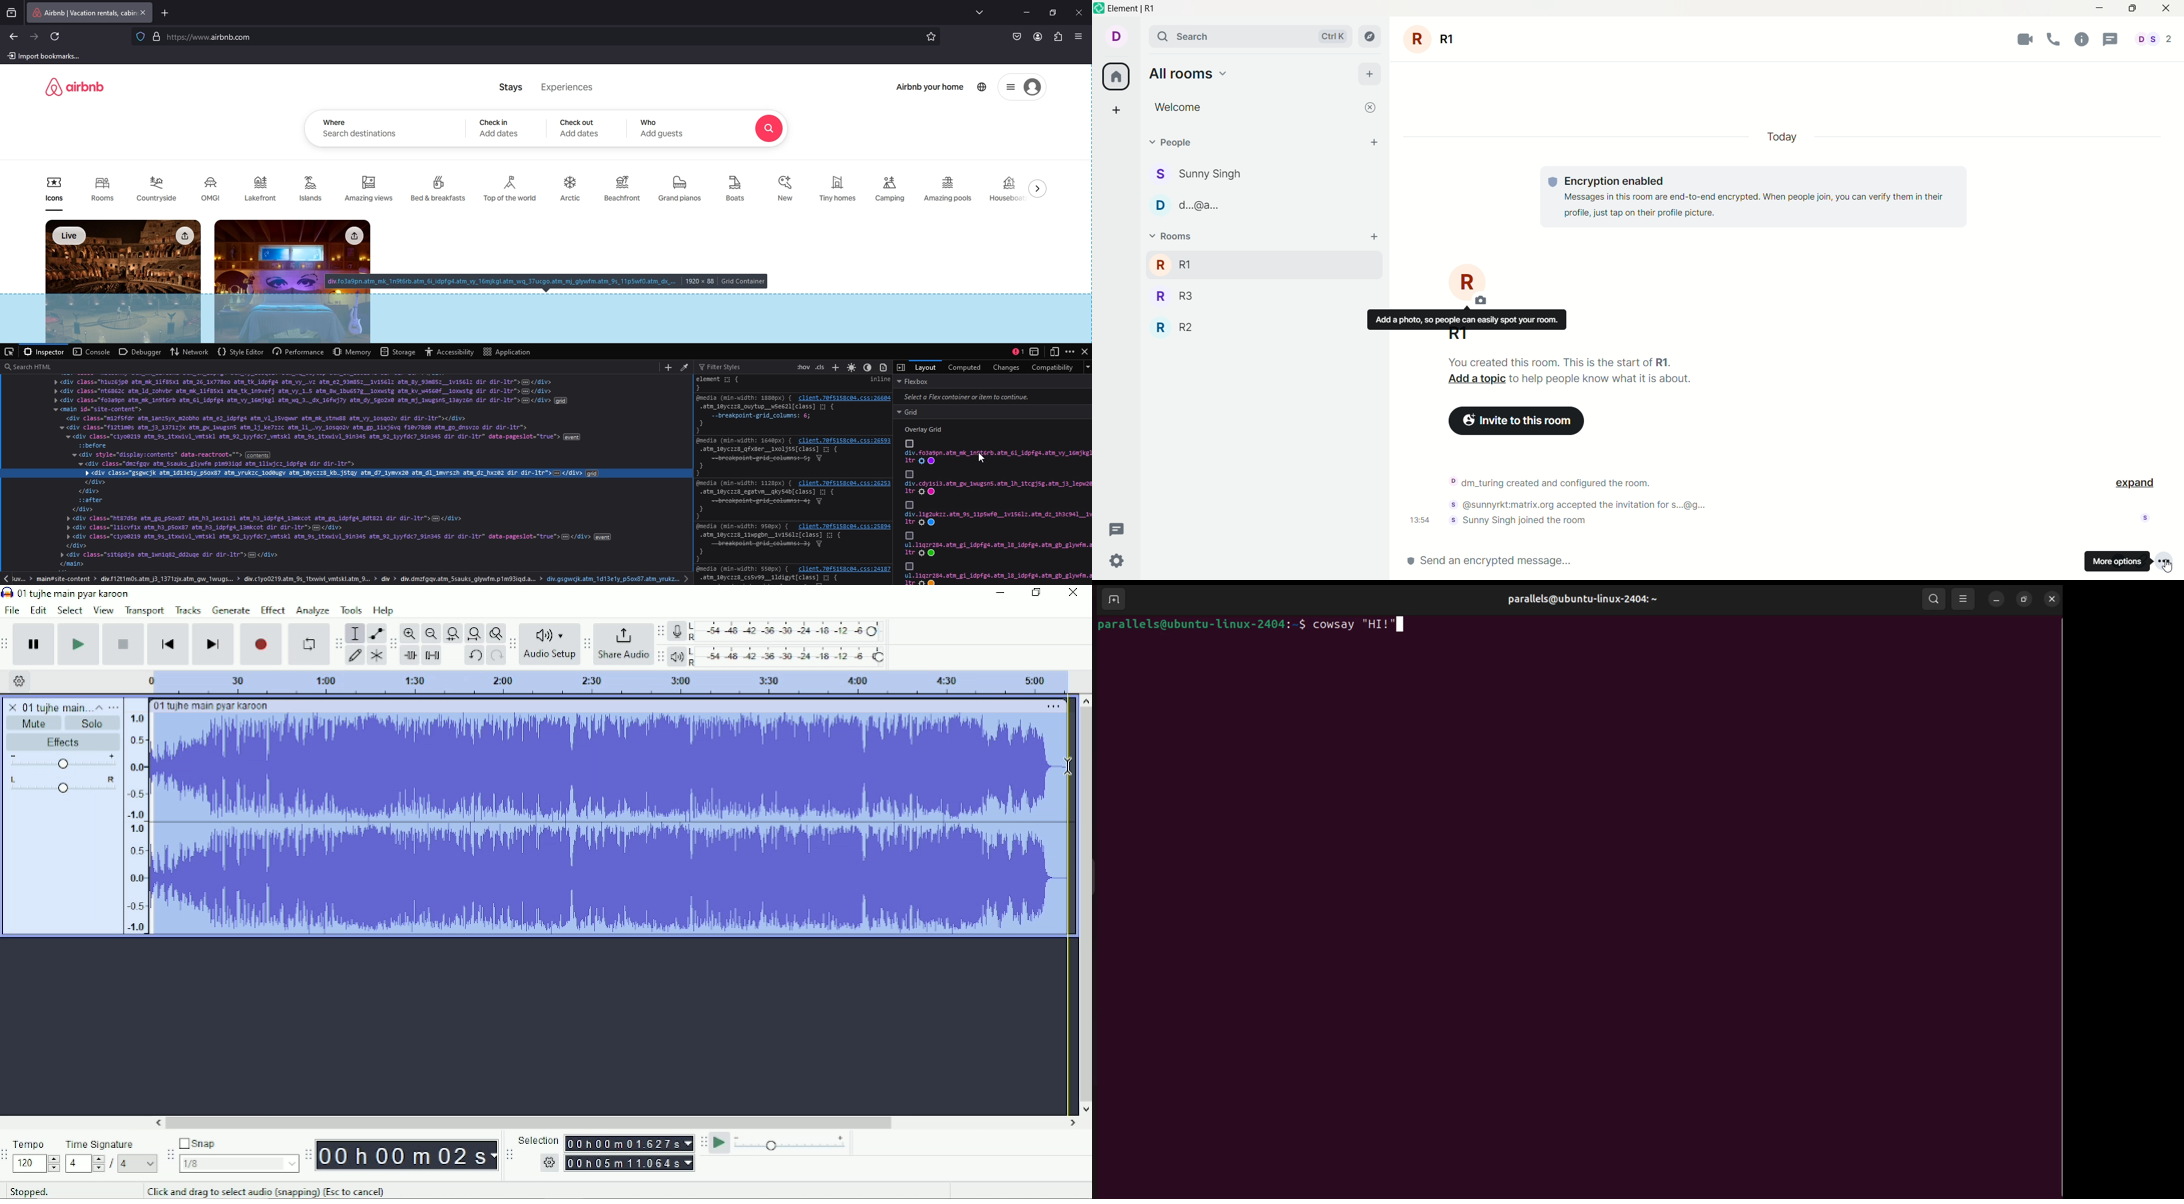  Describe the element at coordinates (2132, 9) in the screenshot. I see `maximize` at that location.